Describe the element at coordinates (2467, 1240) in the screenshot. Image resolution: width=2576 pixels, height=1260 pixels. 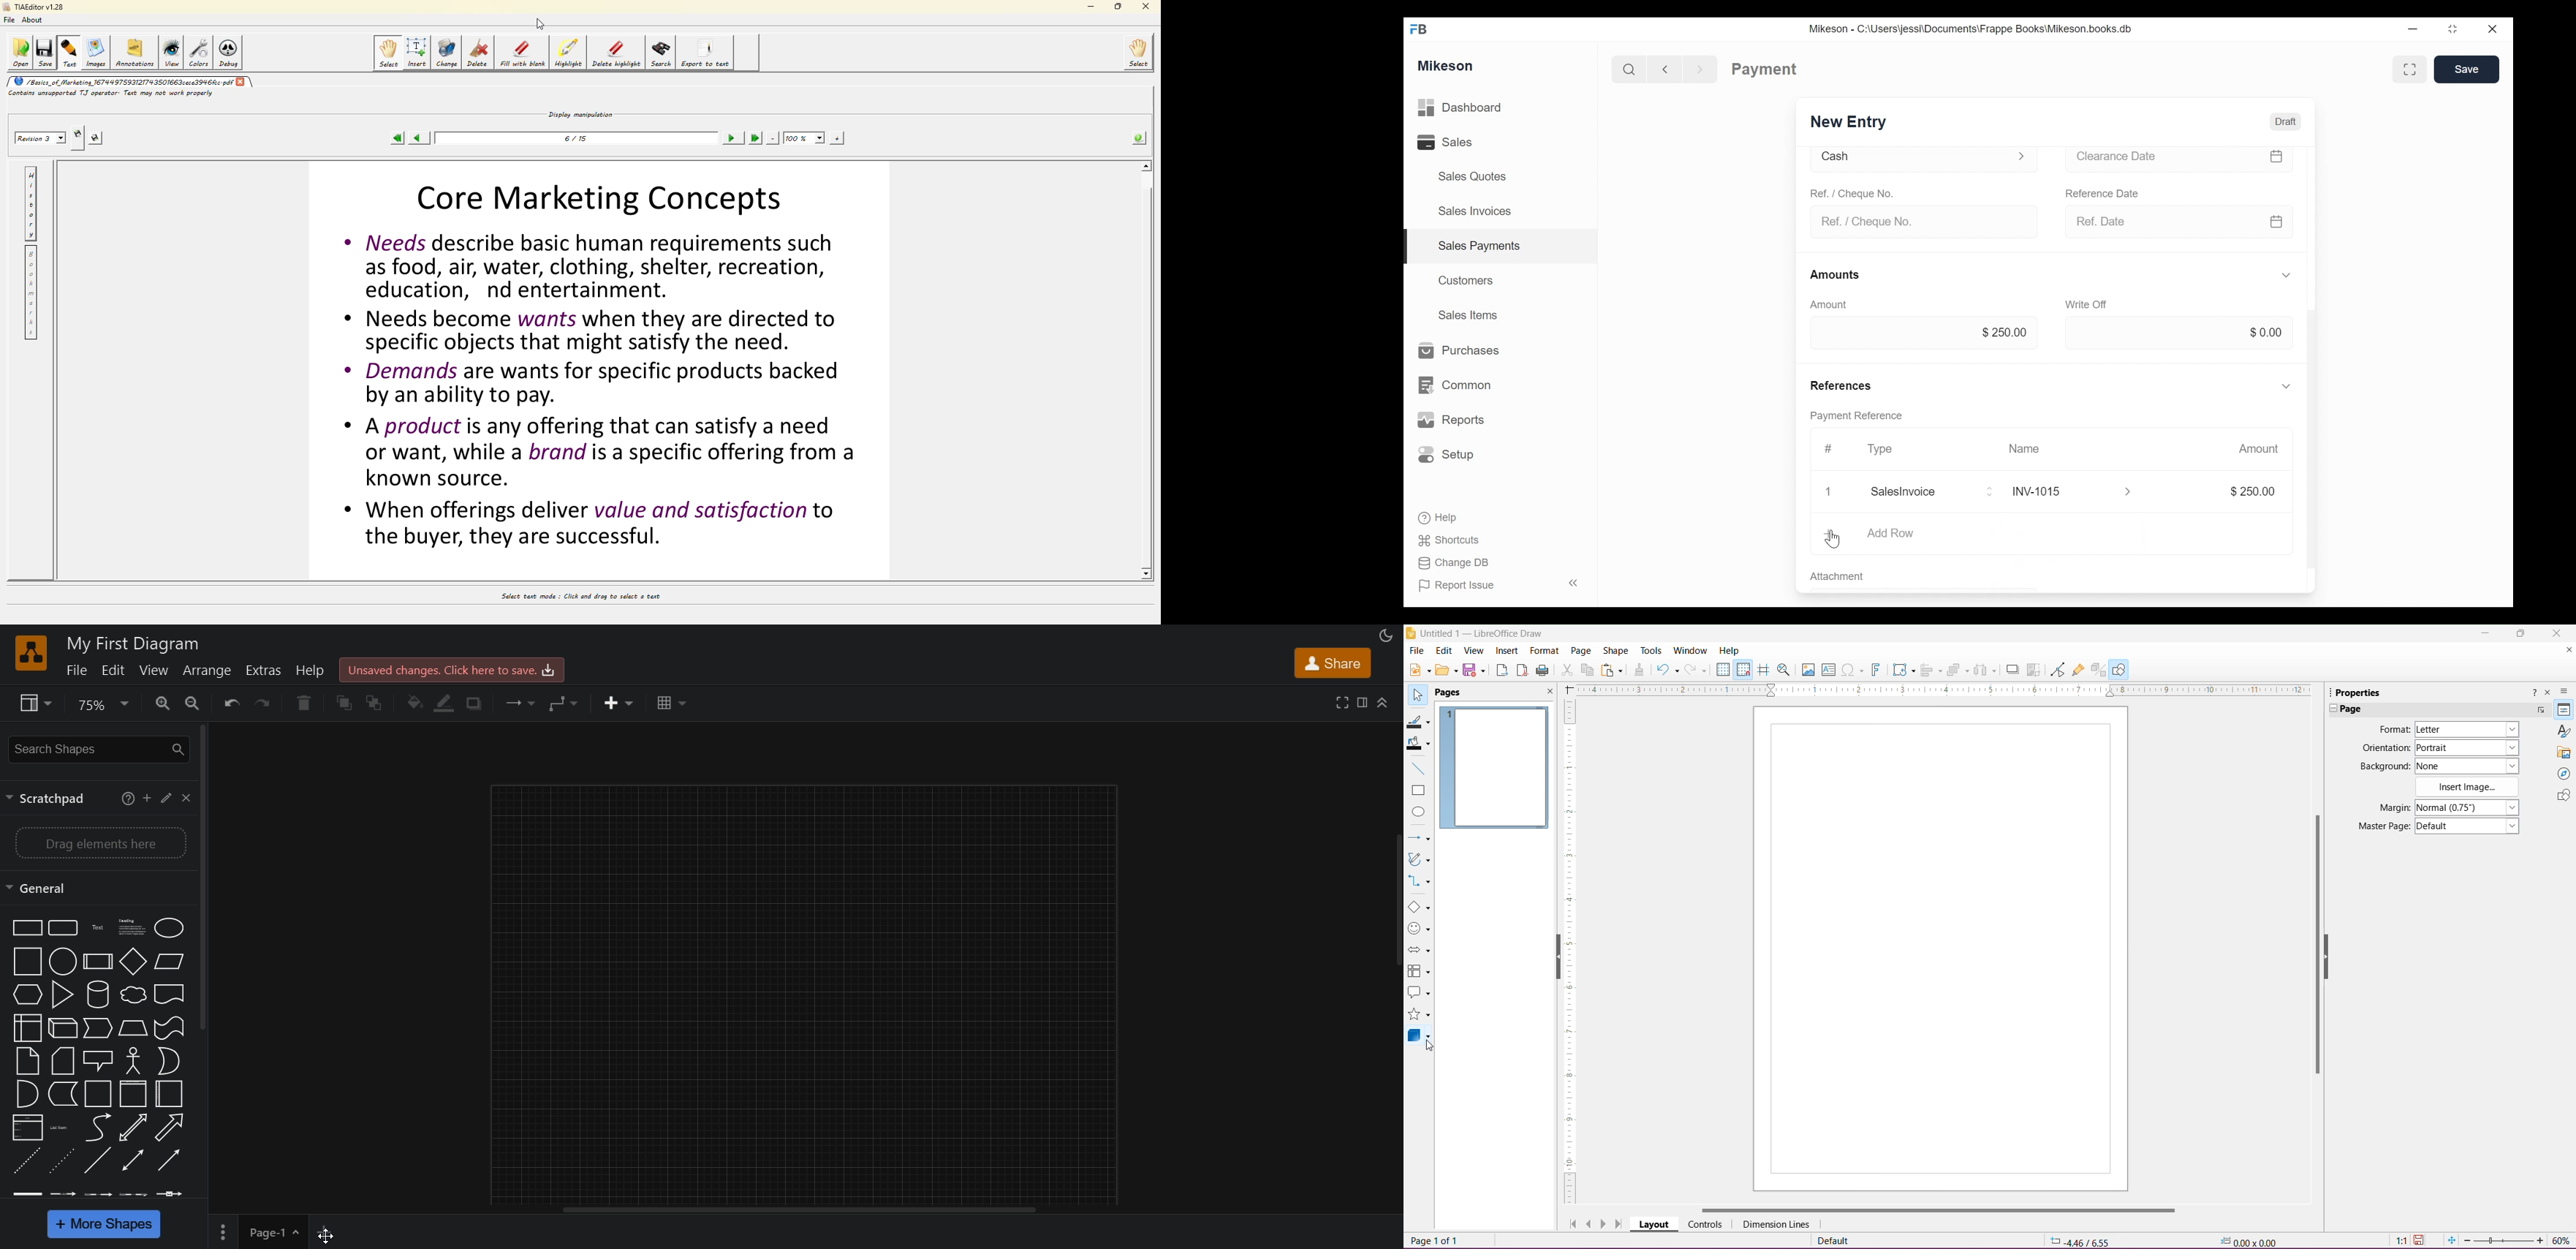
I see `Zoom Out` at that location.